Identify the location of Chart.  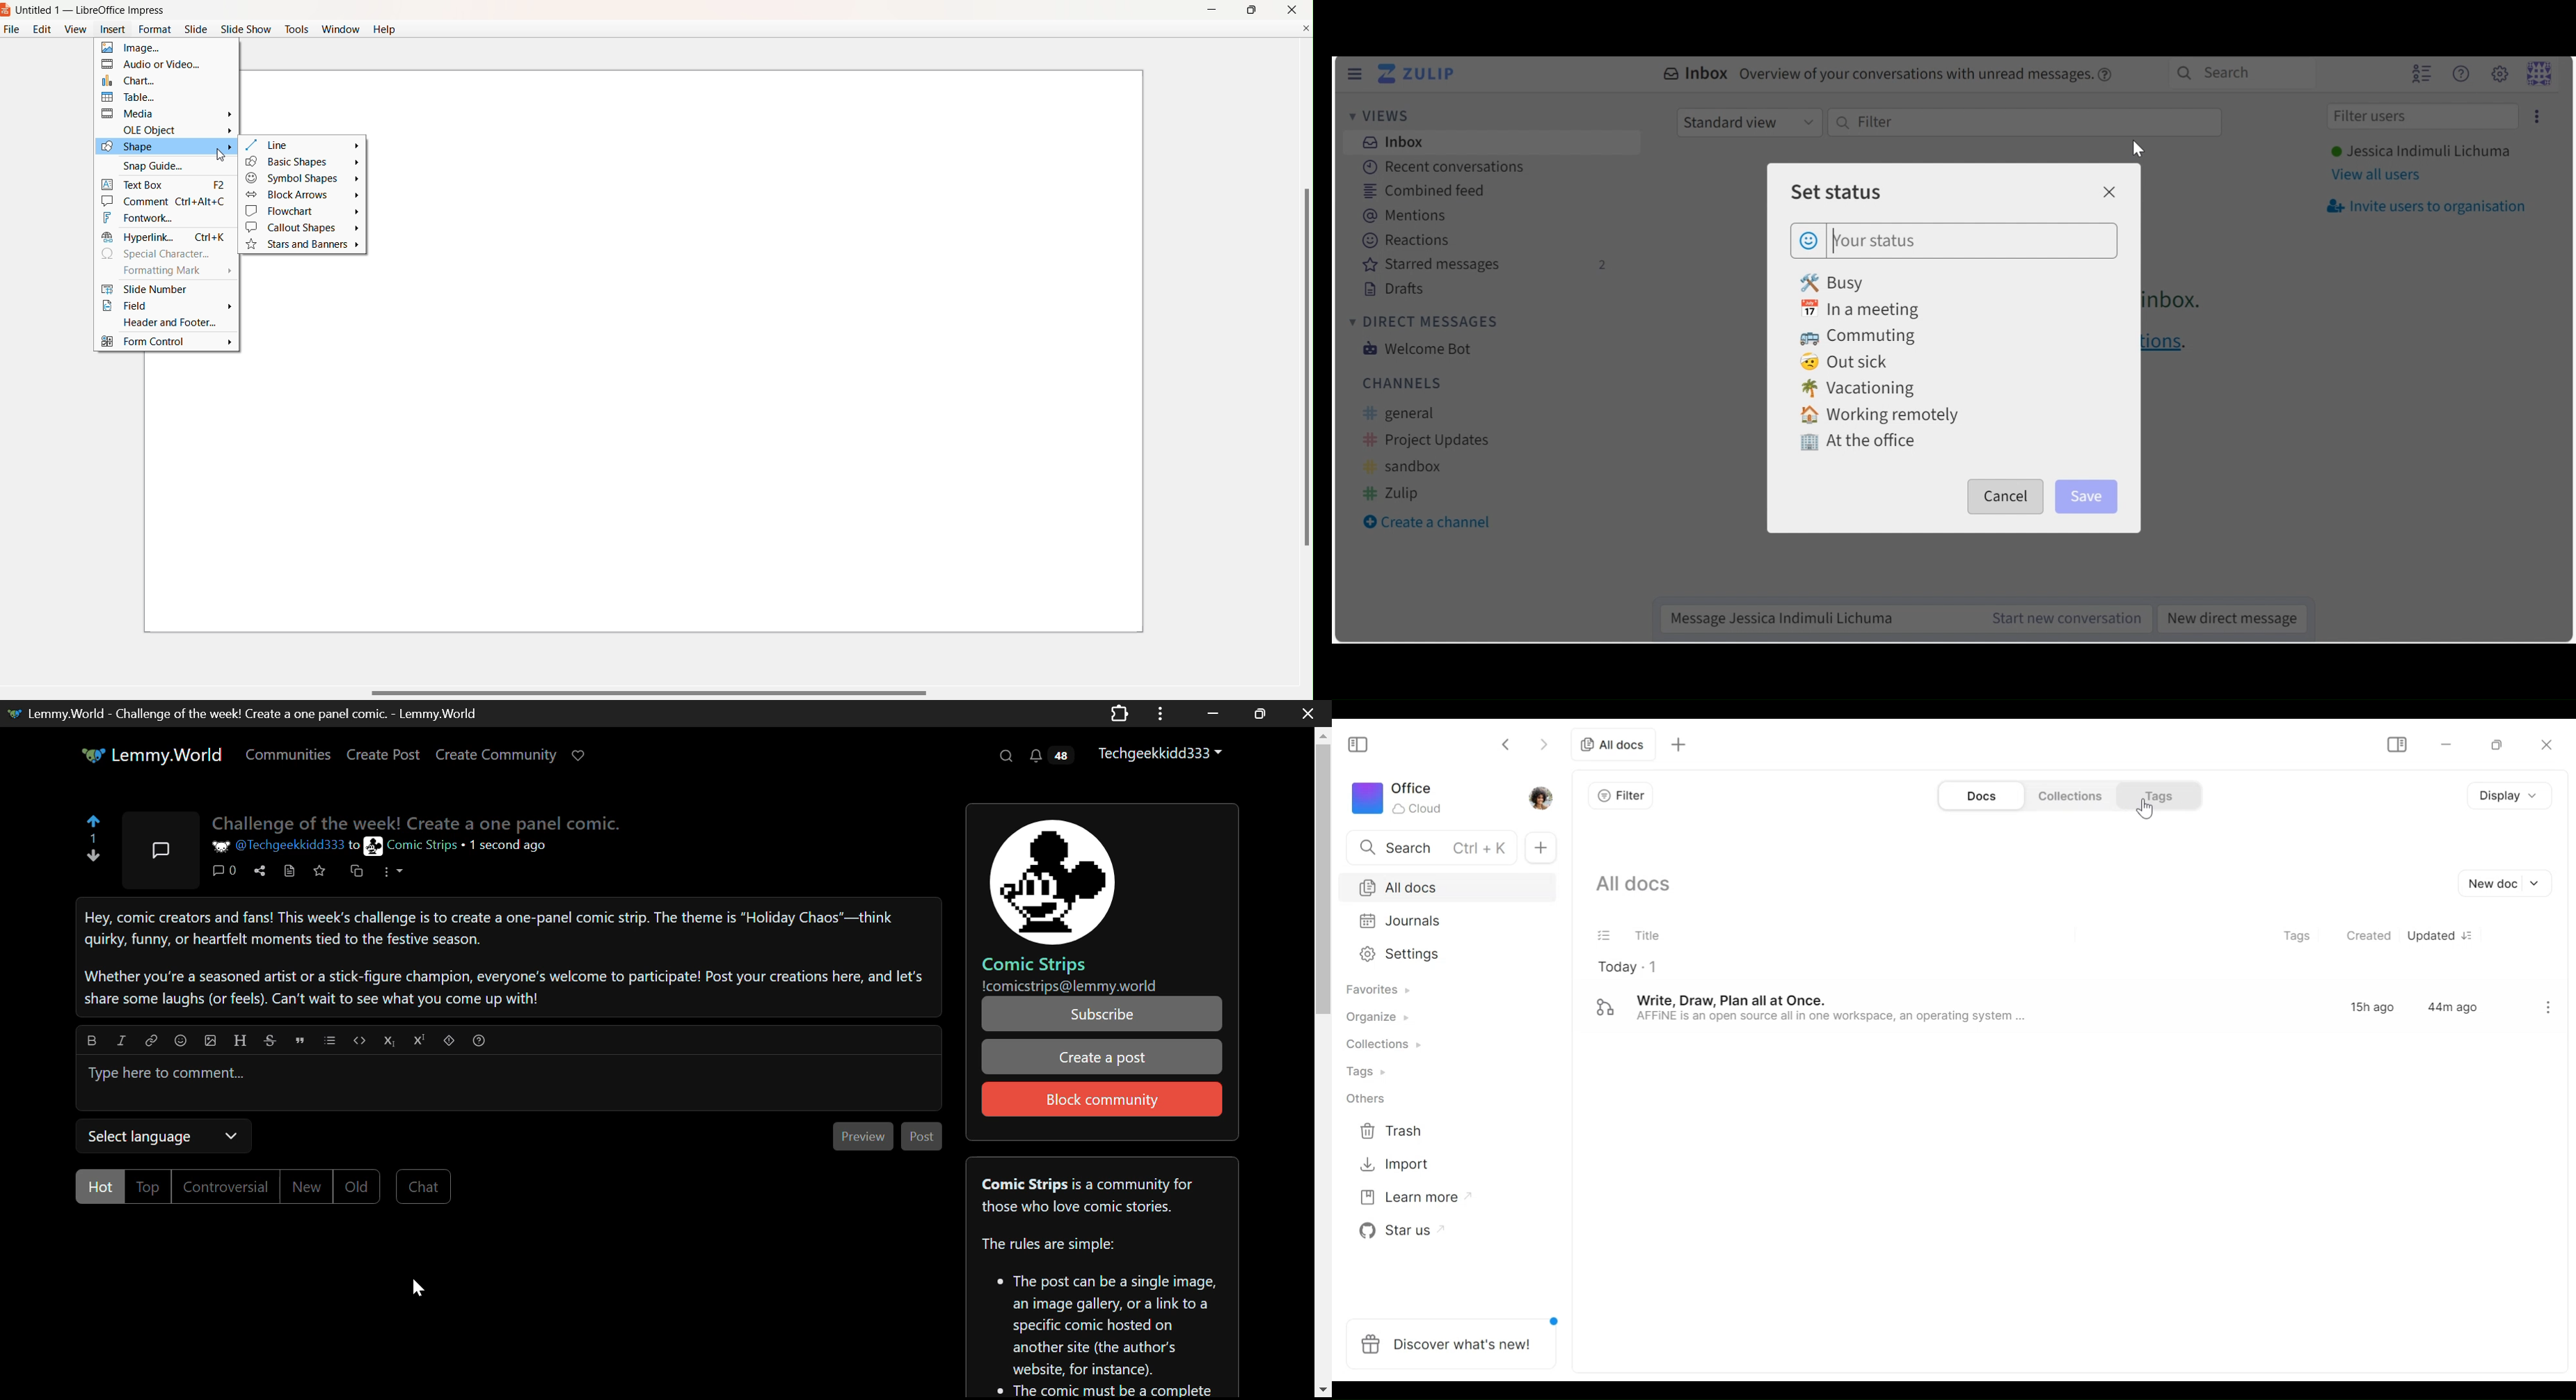
(158, 80).